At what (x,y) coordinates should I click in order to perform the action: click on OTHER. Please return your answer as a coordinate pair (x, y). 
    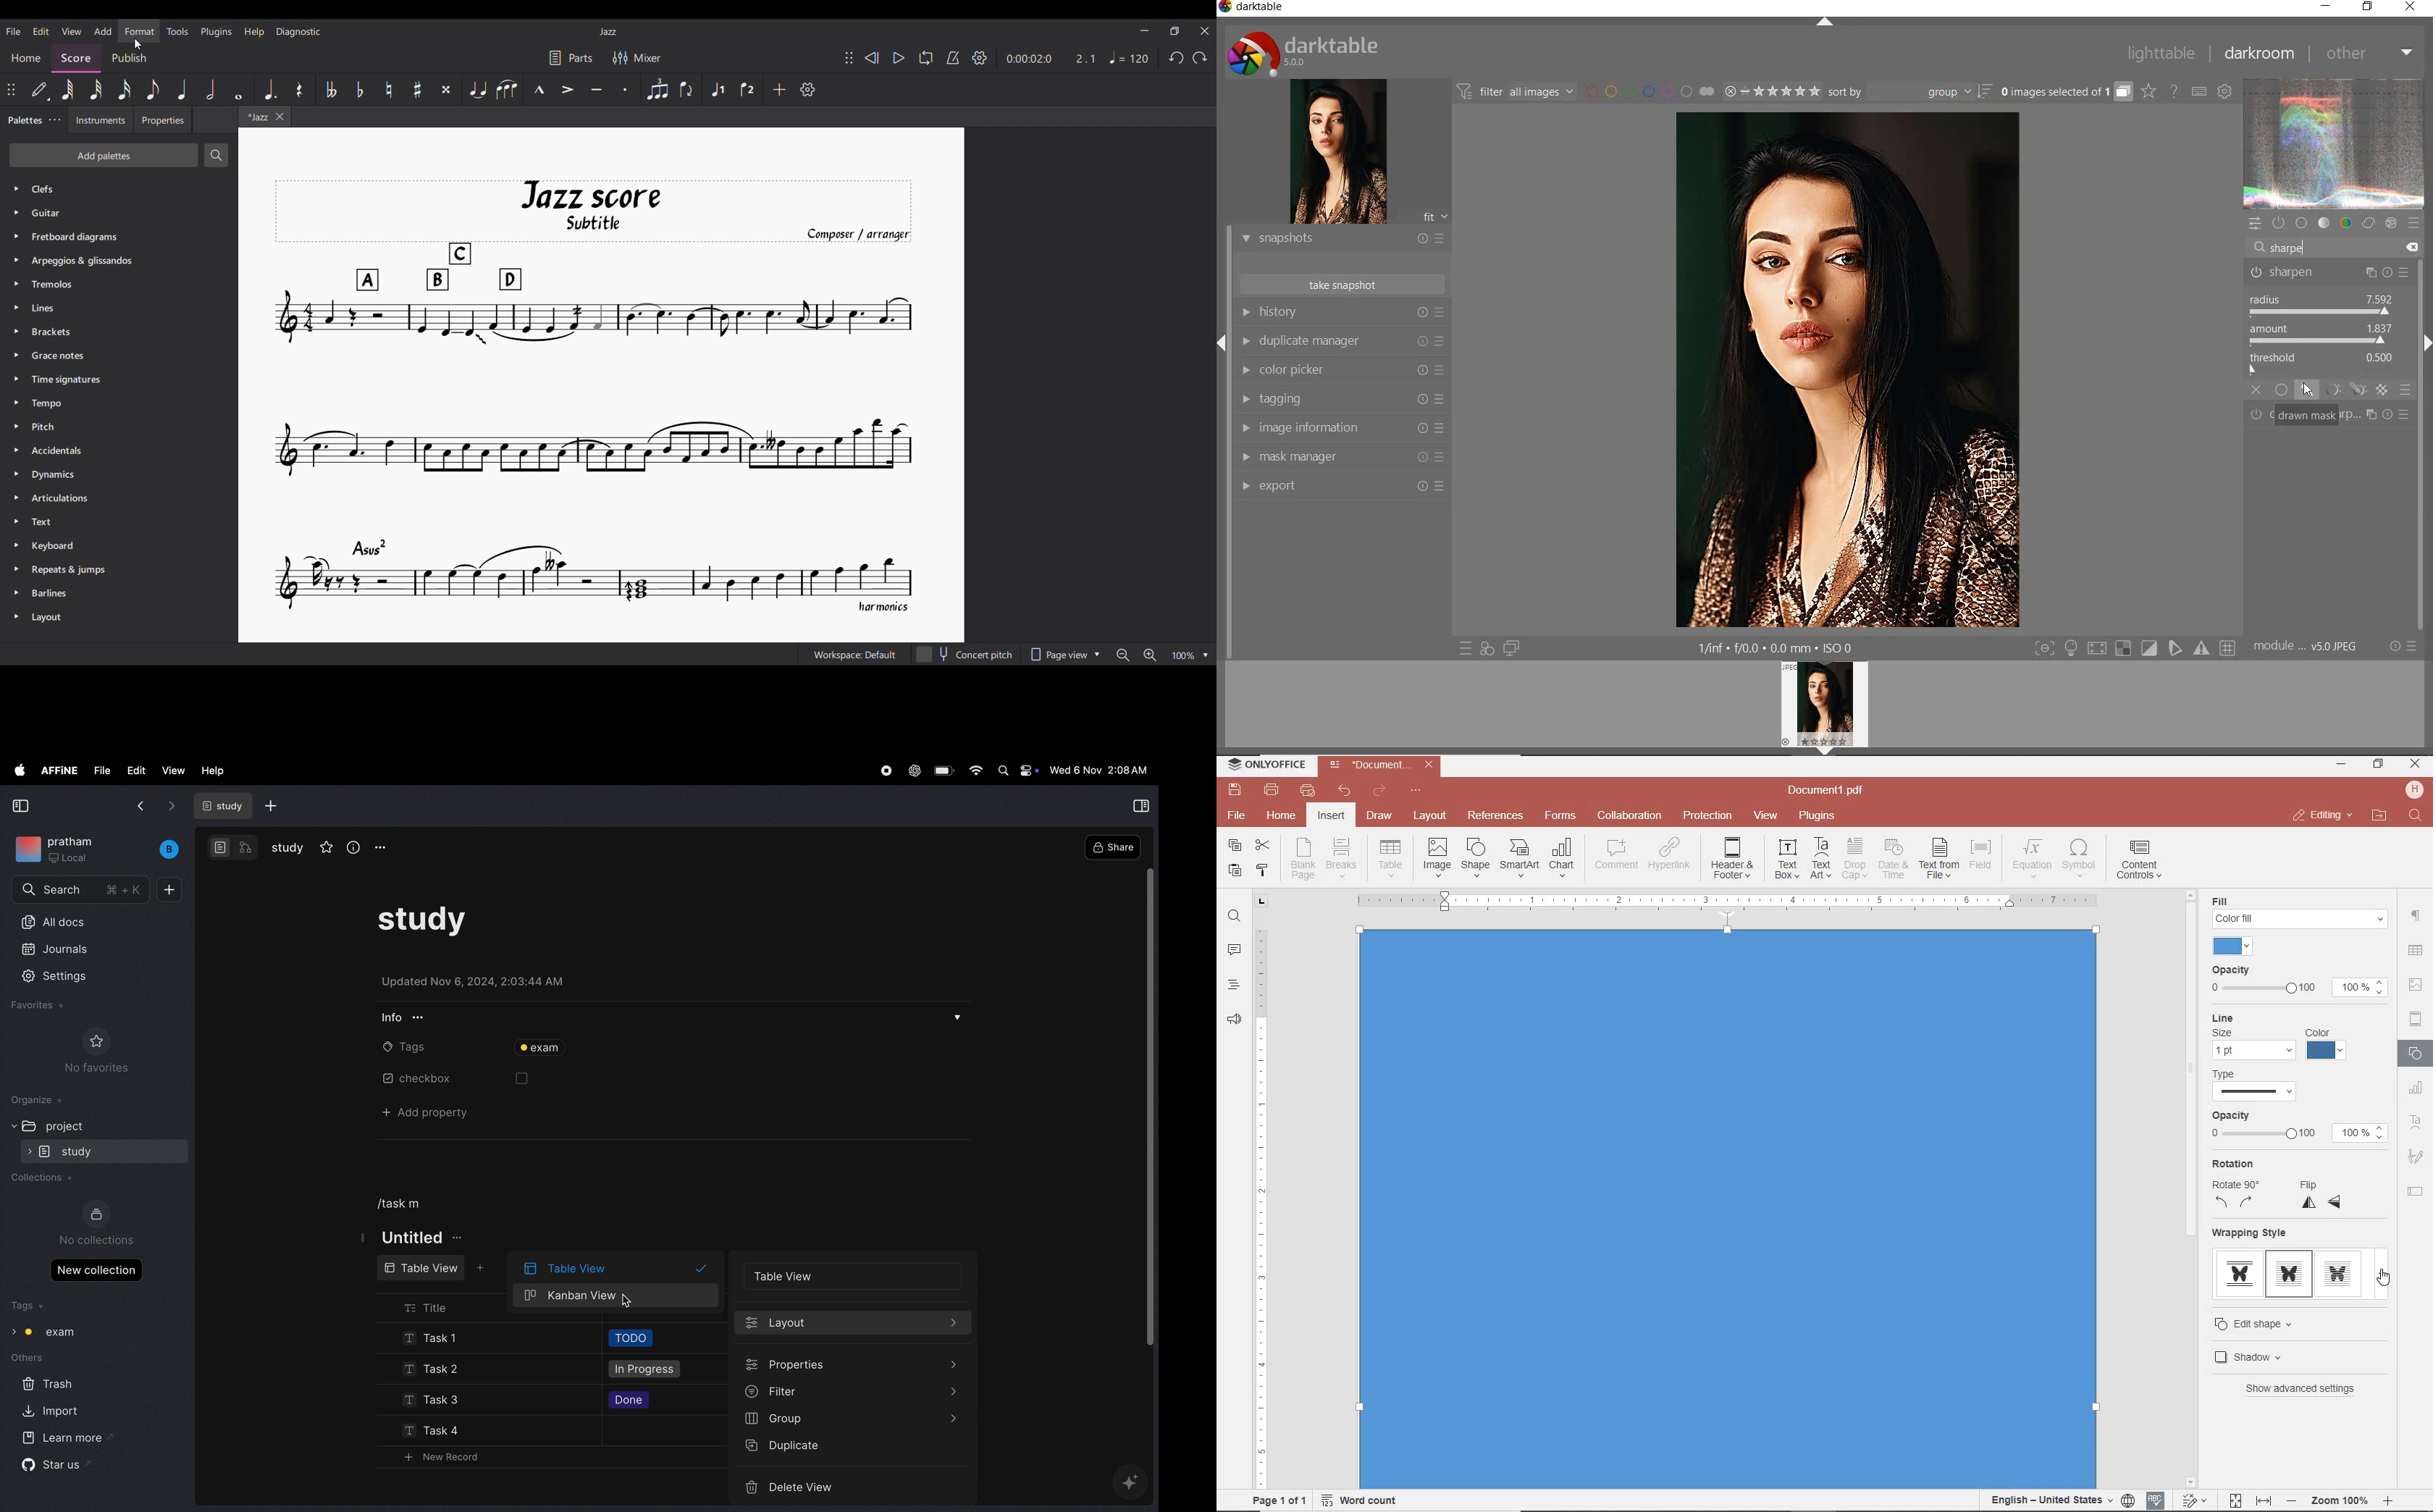
    Looking at the image, I should click on (2368, 54).